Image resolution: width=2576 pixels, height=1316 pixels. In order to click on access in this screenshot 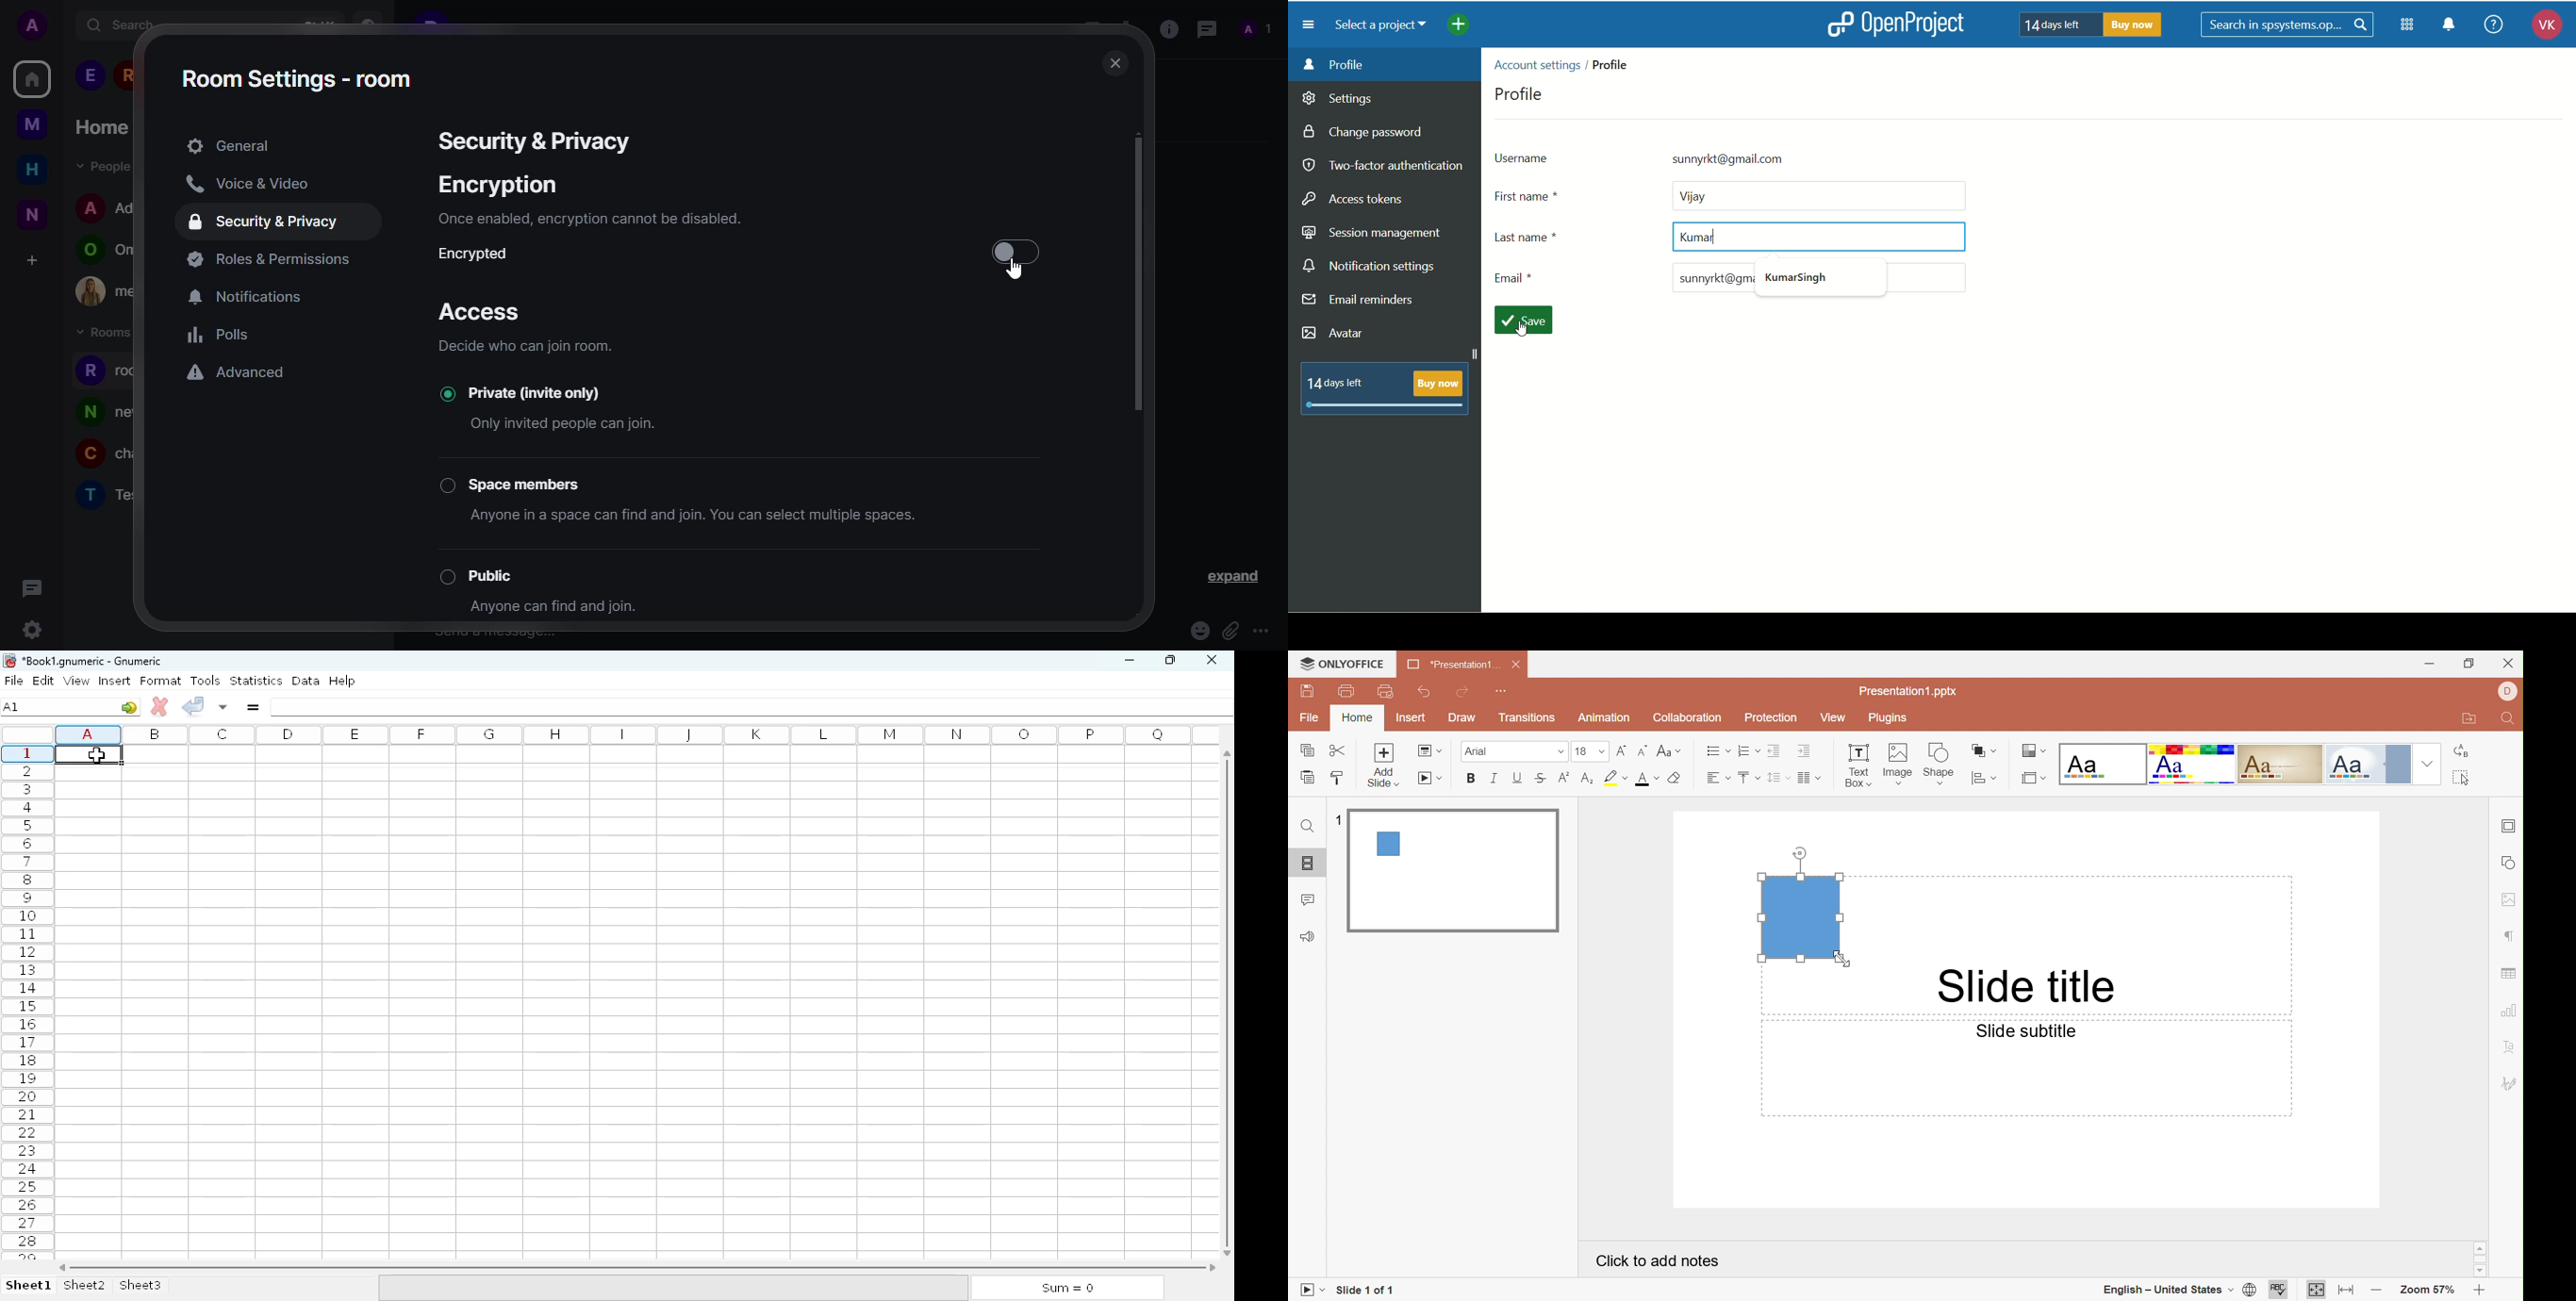, I will do `click(479, 311)`.